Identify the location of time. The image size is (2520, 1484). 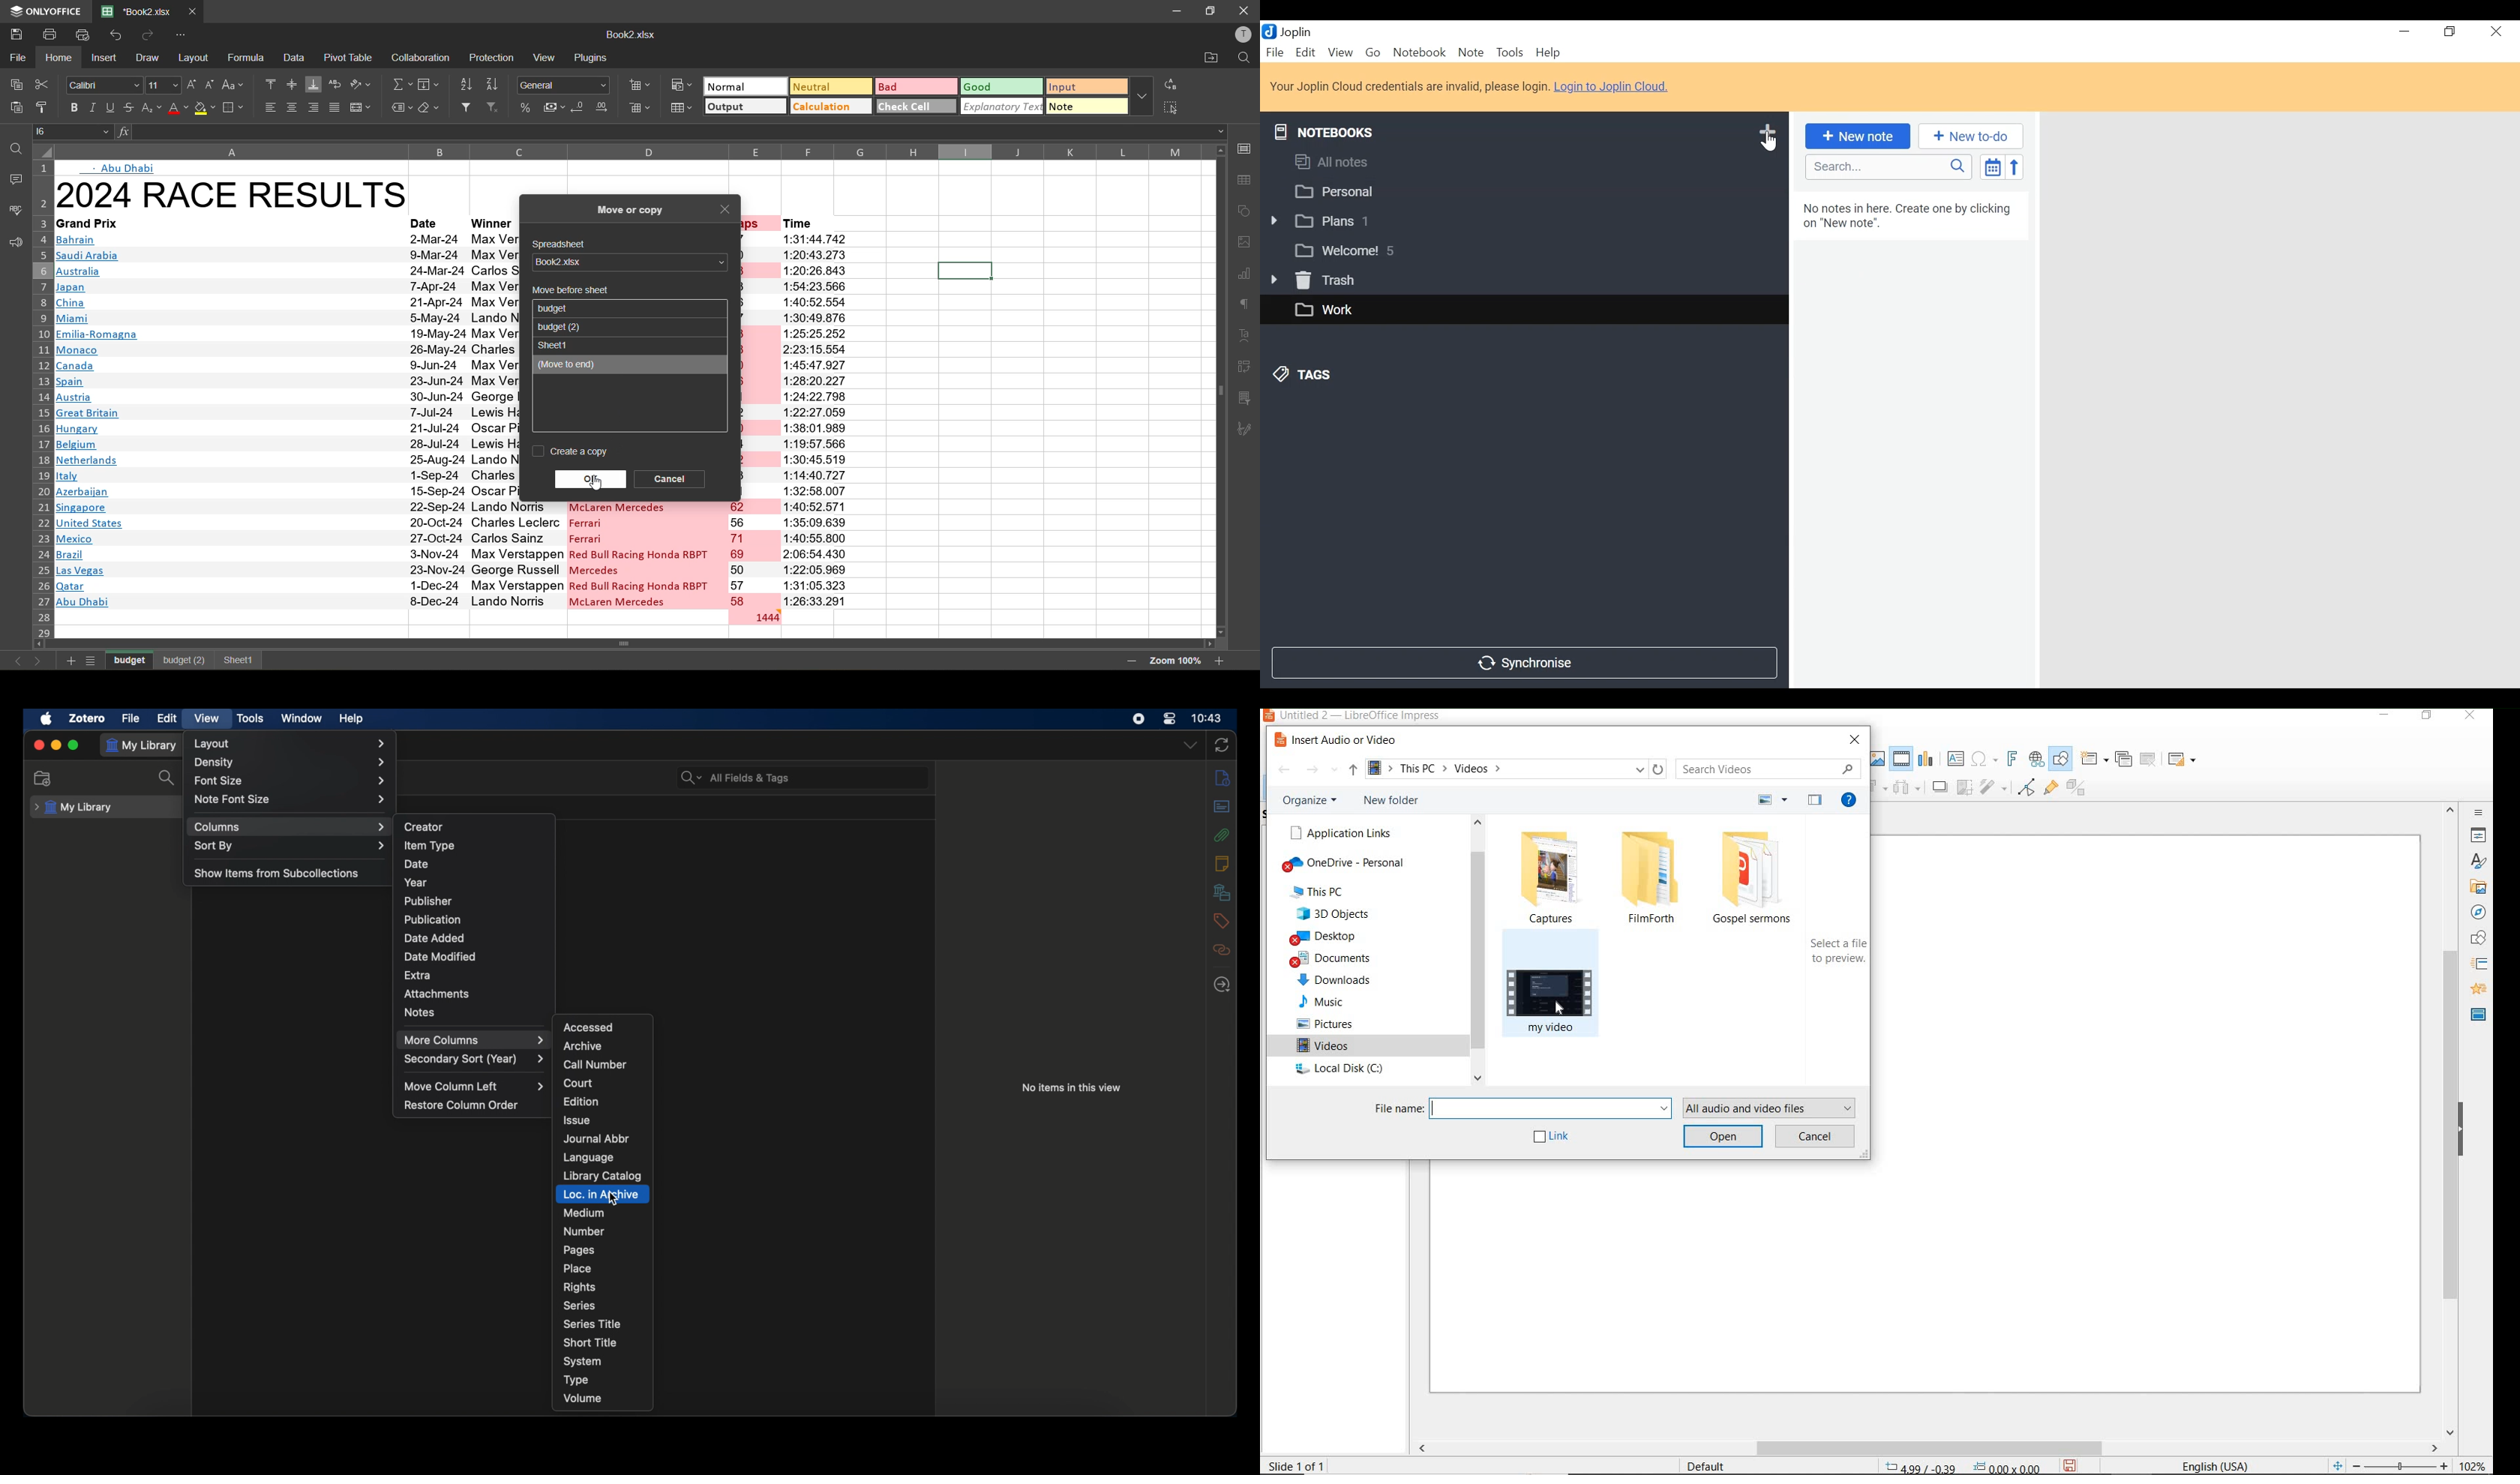
(814, 222).